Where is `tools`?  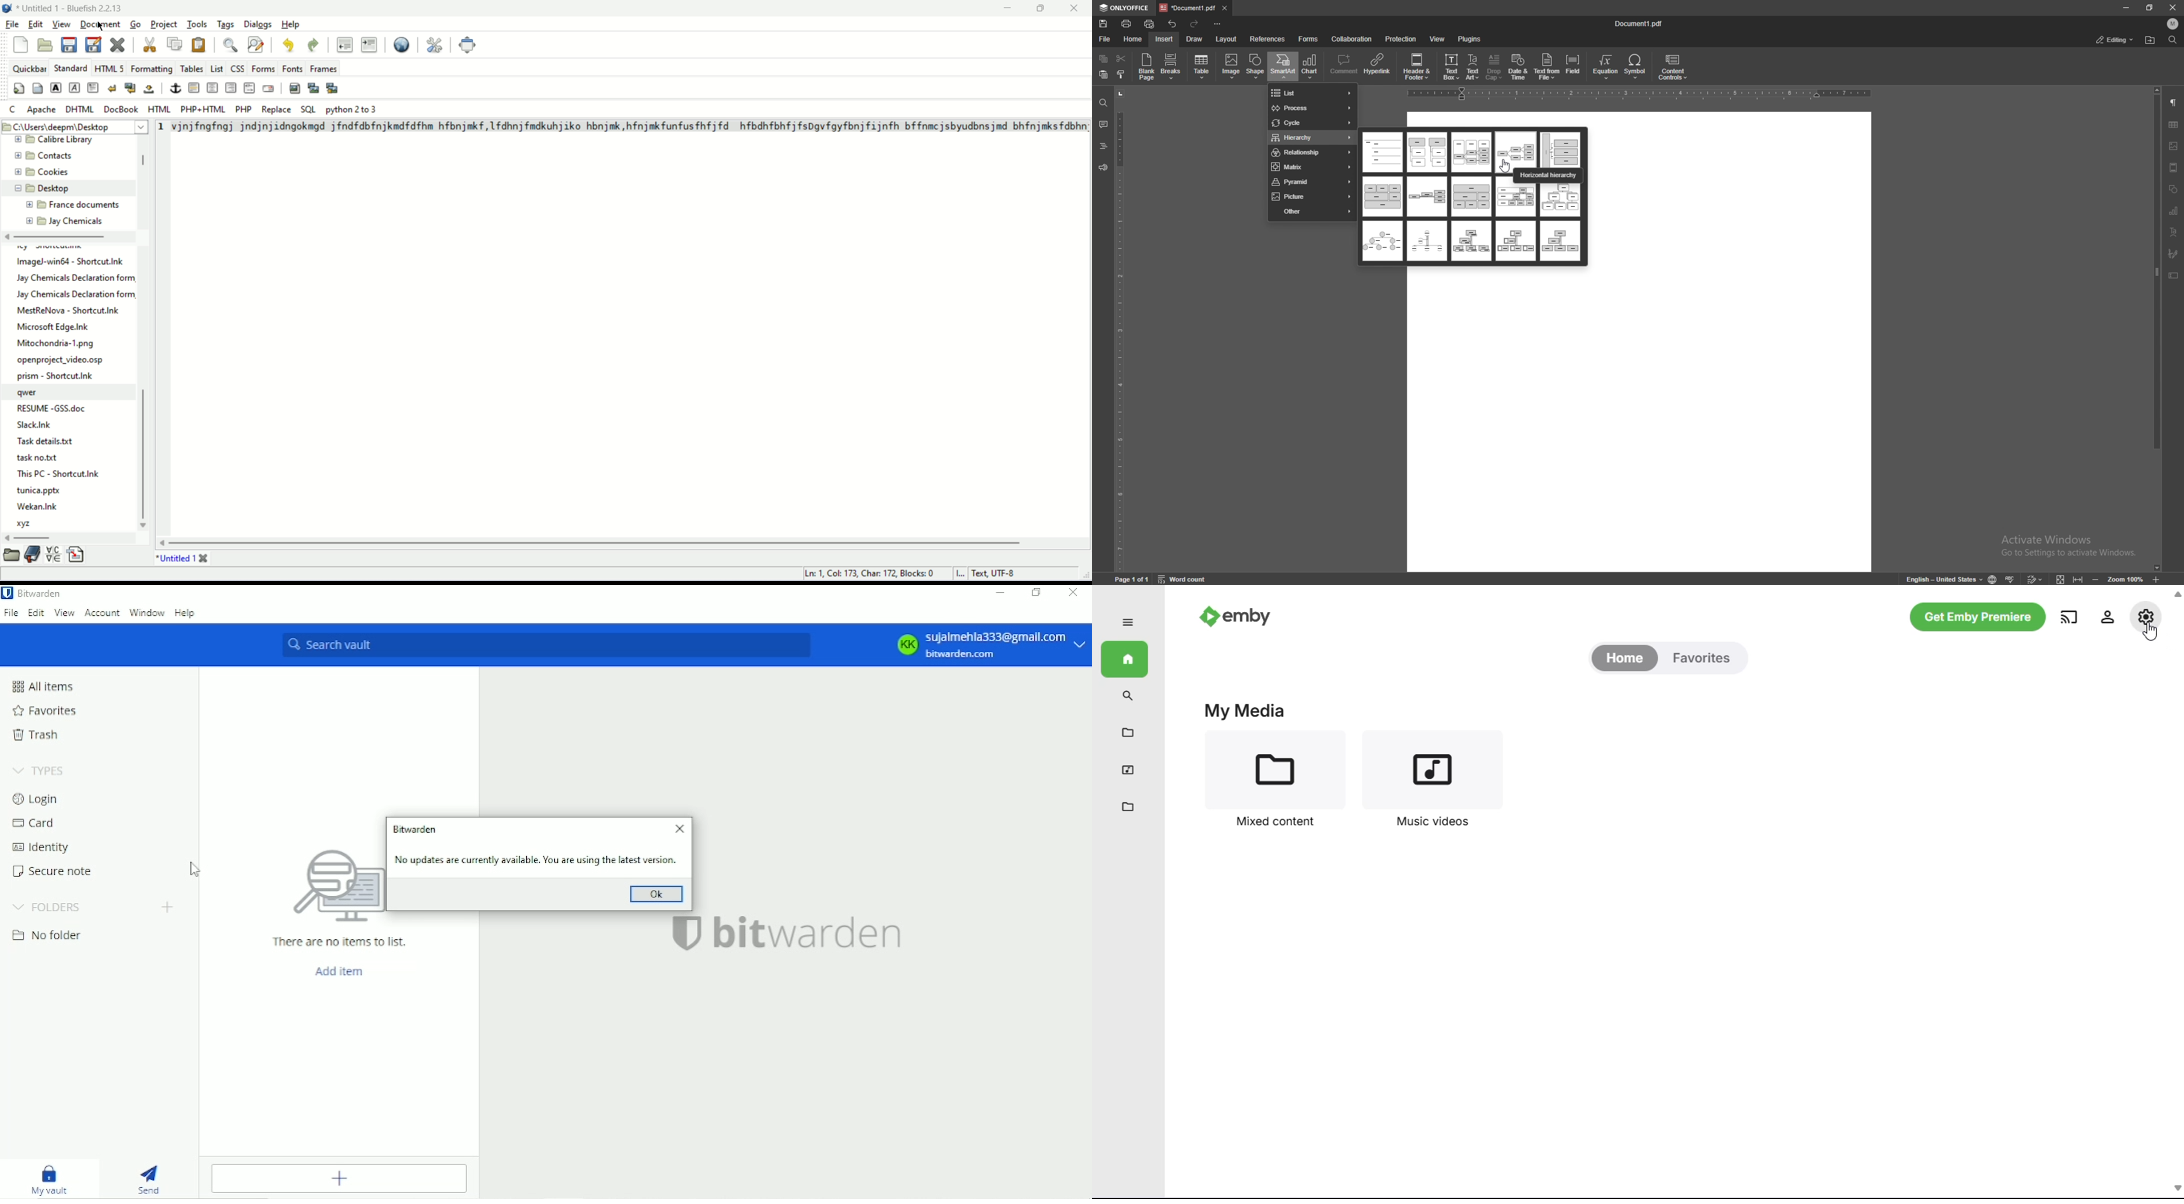
tools is located at coordinates (197, 24).